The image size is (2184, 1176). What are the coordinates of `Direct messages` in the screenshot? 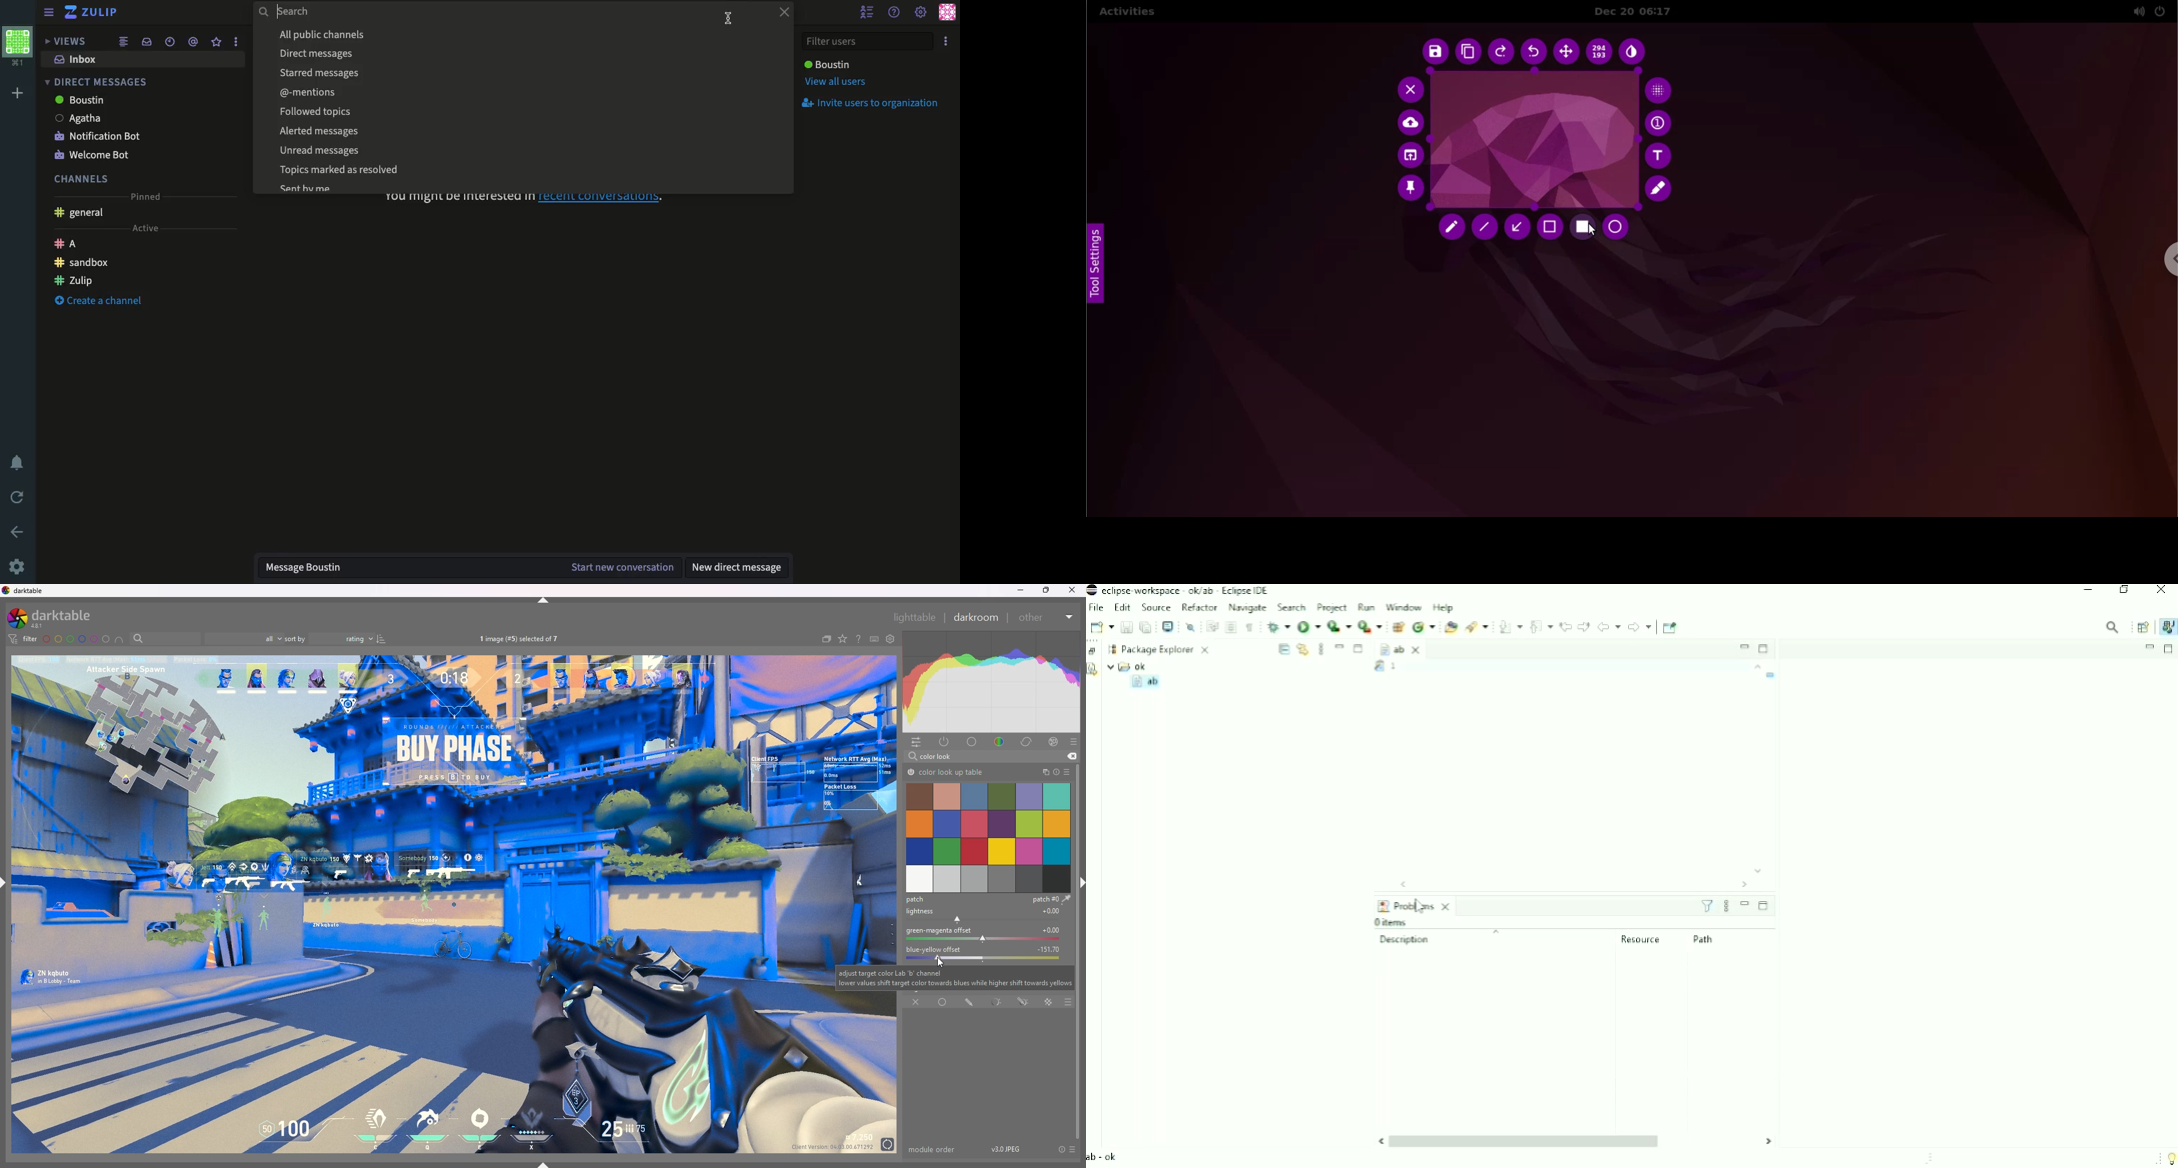 It's located at (98, 83).